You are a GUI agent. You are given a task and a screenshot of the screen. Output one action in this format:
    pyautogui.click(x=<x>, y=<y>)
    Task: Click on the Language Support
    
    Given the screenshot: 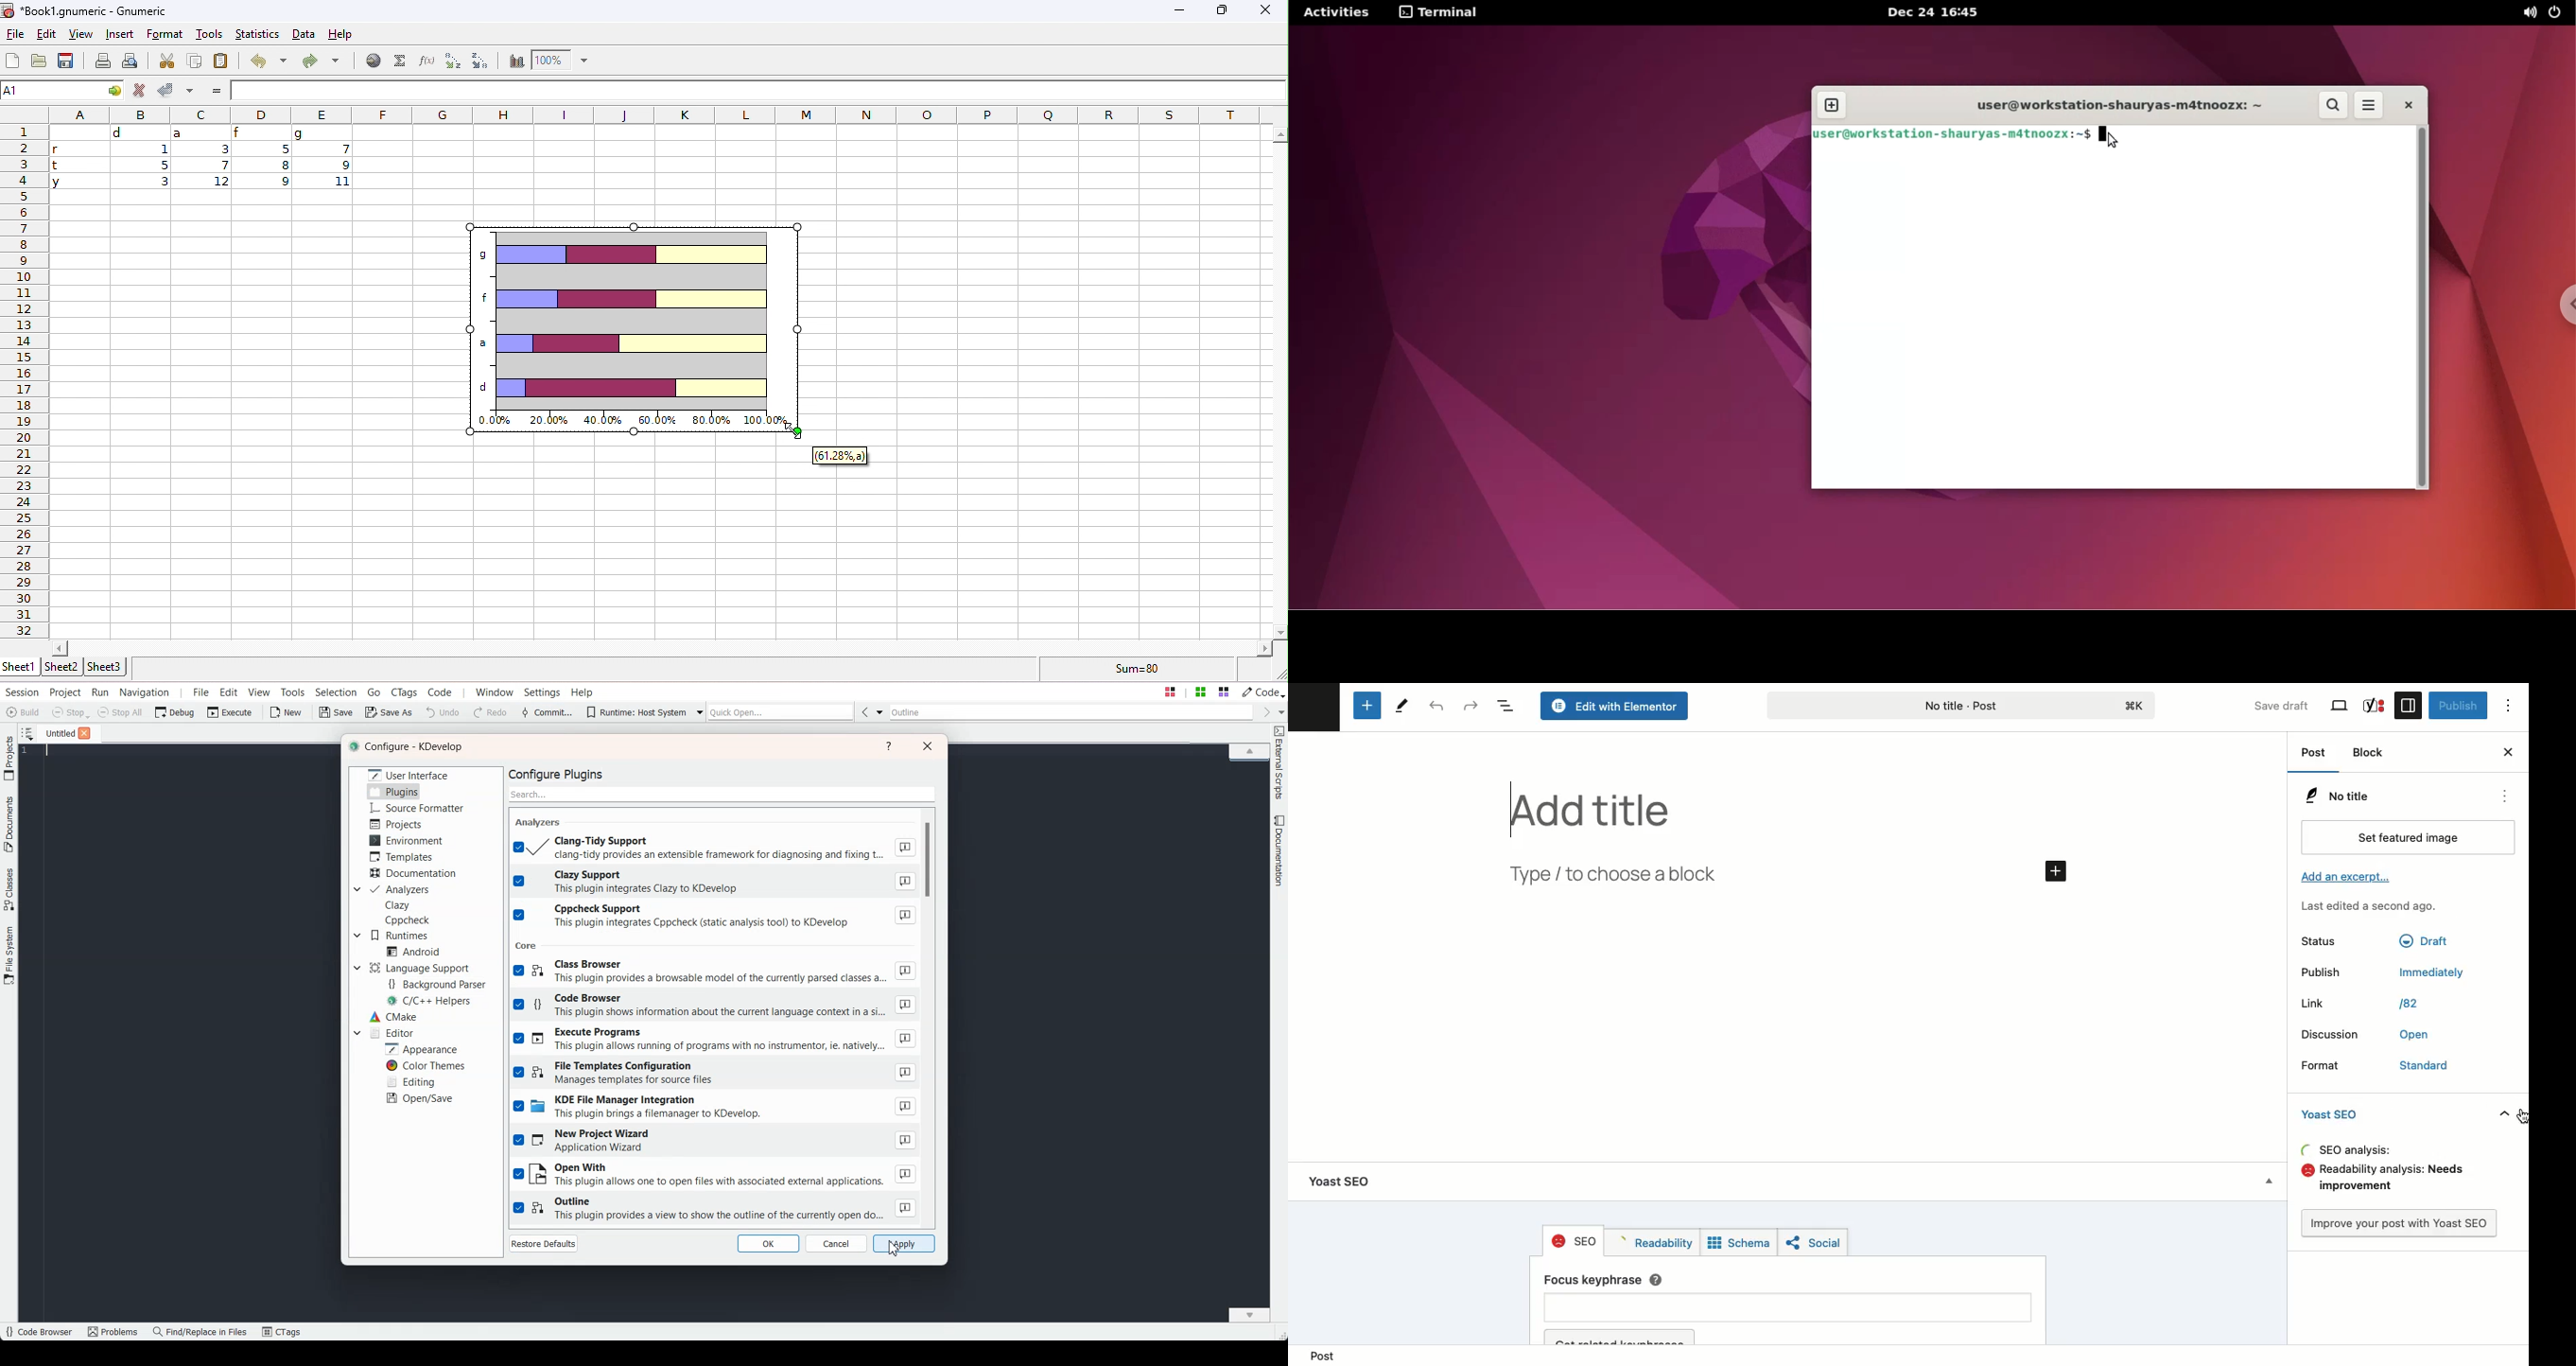 What is the action you would take?
    pyautogui.click(x=422, y=968)
    